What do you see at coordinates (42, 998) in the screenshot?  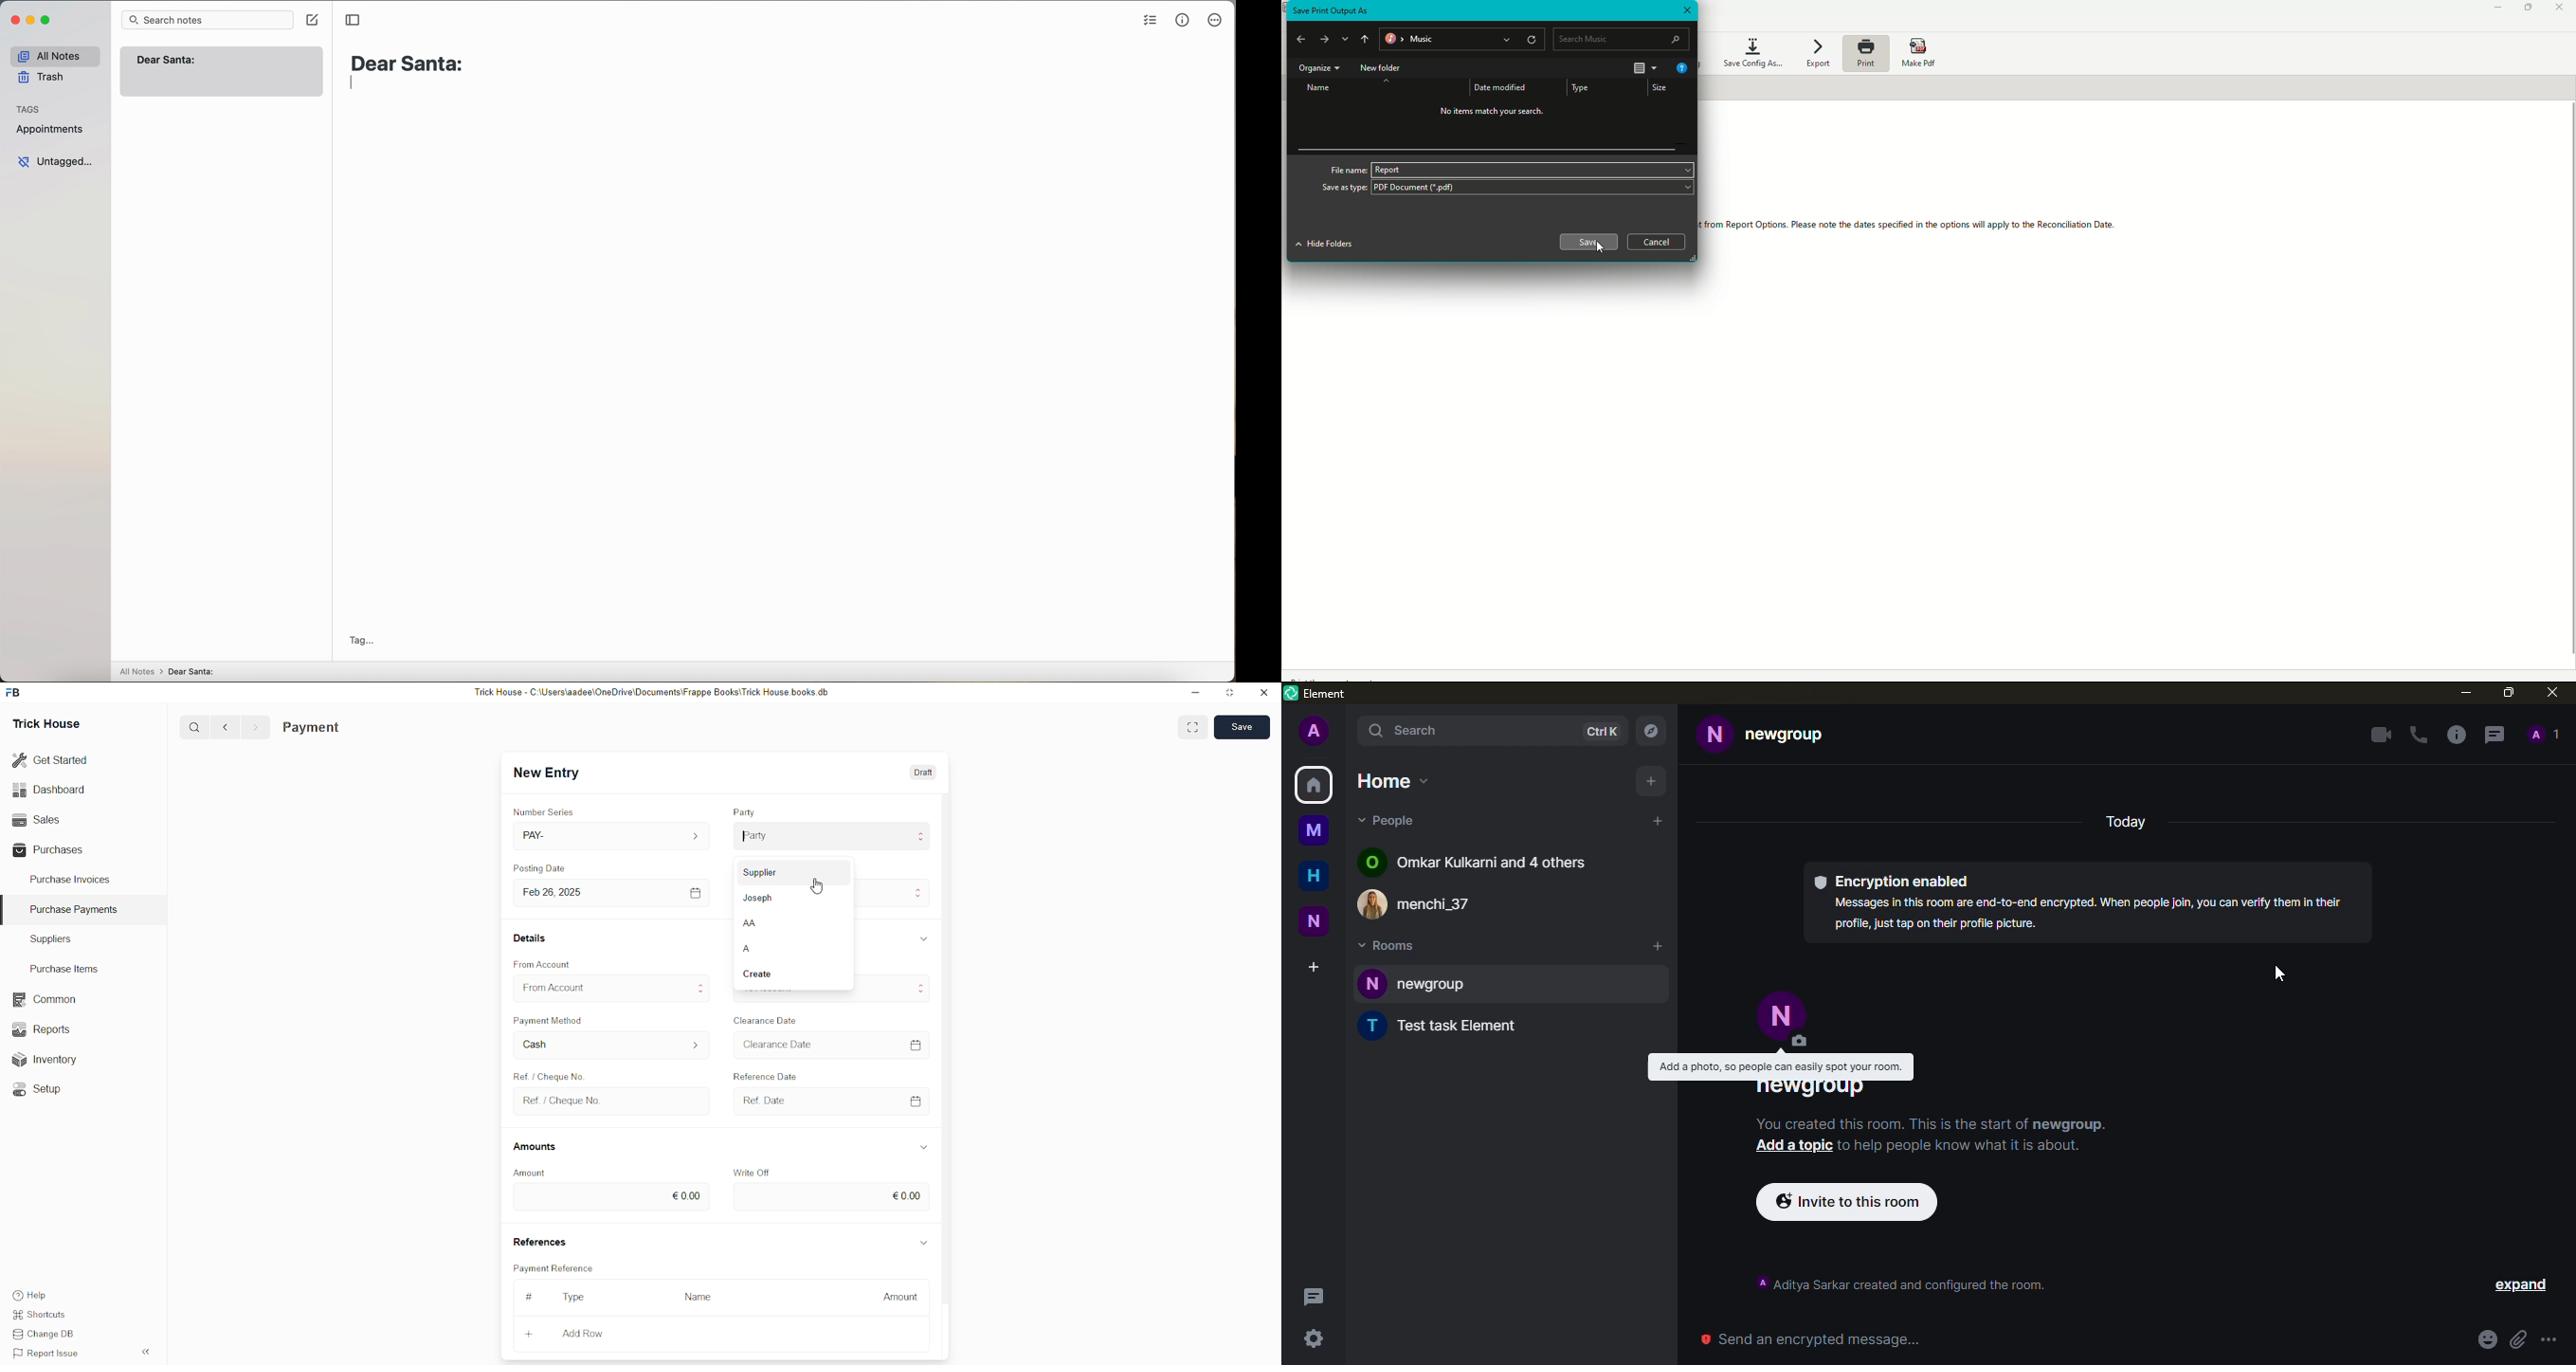 I see `Common` at bounding box center [42, 998].